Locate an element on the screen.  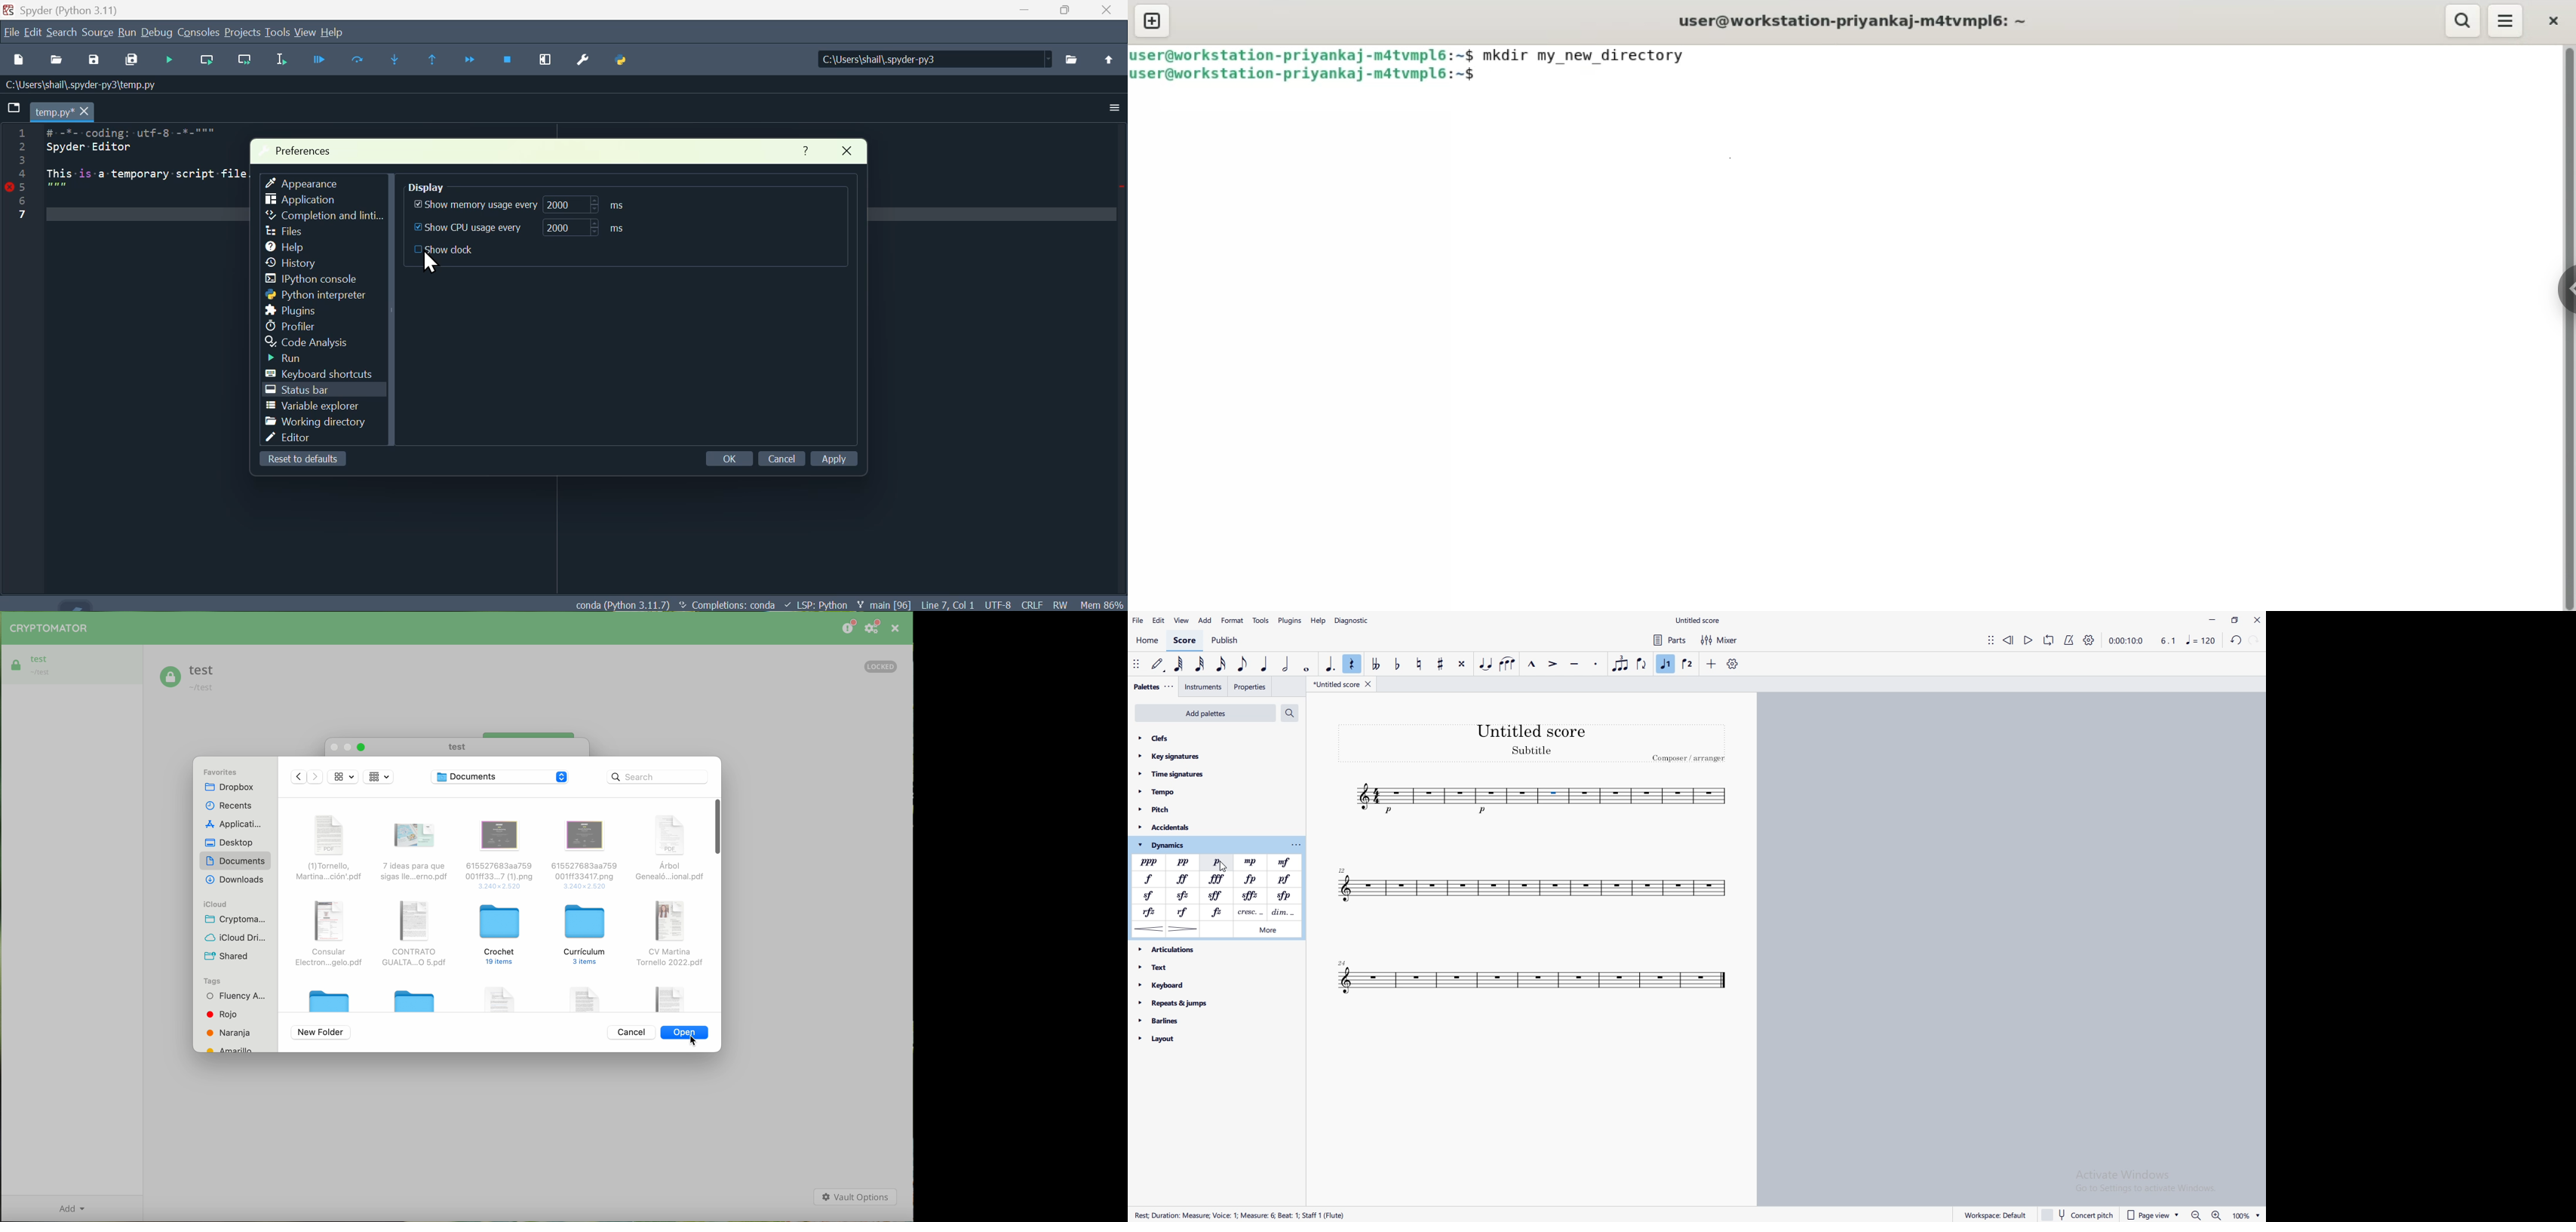
accidentals is located at coordinates (1195, 829).